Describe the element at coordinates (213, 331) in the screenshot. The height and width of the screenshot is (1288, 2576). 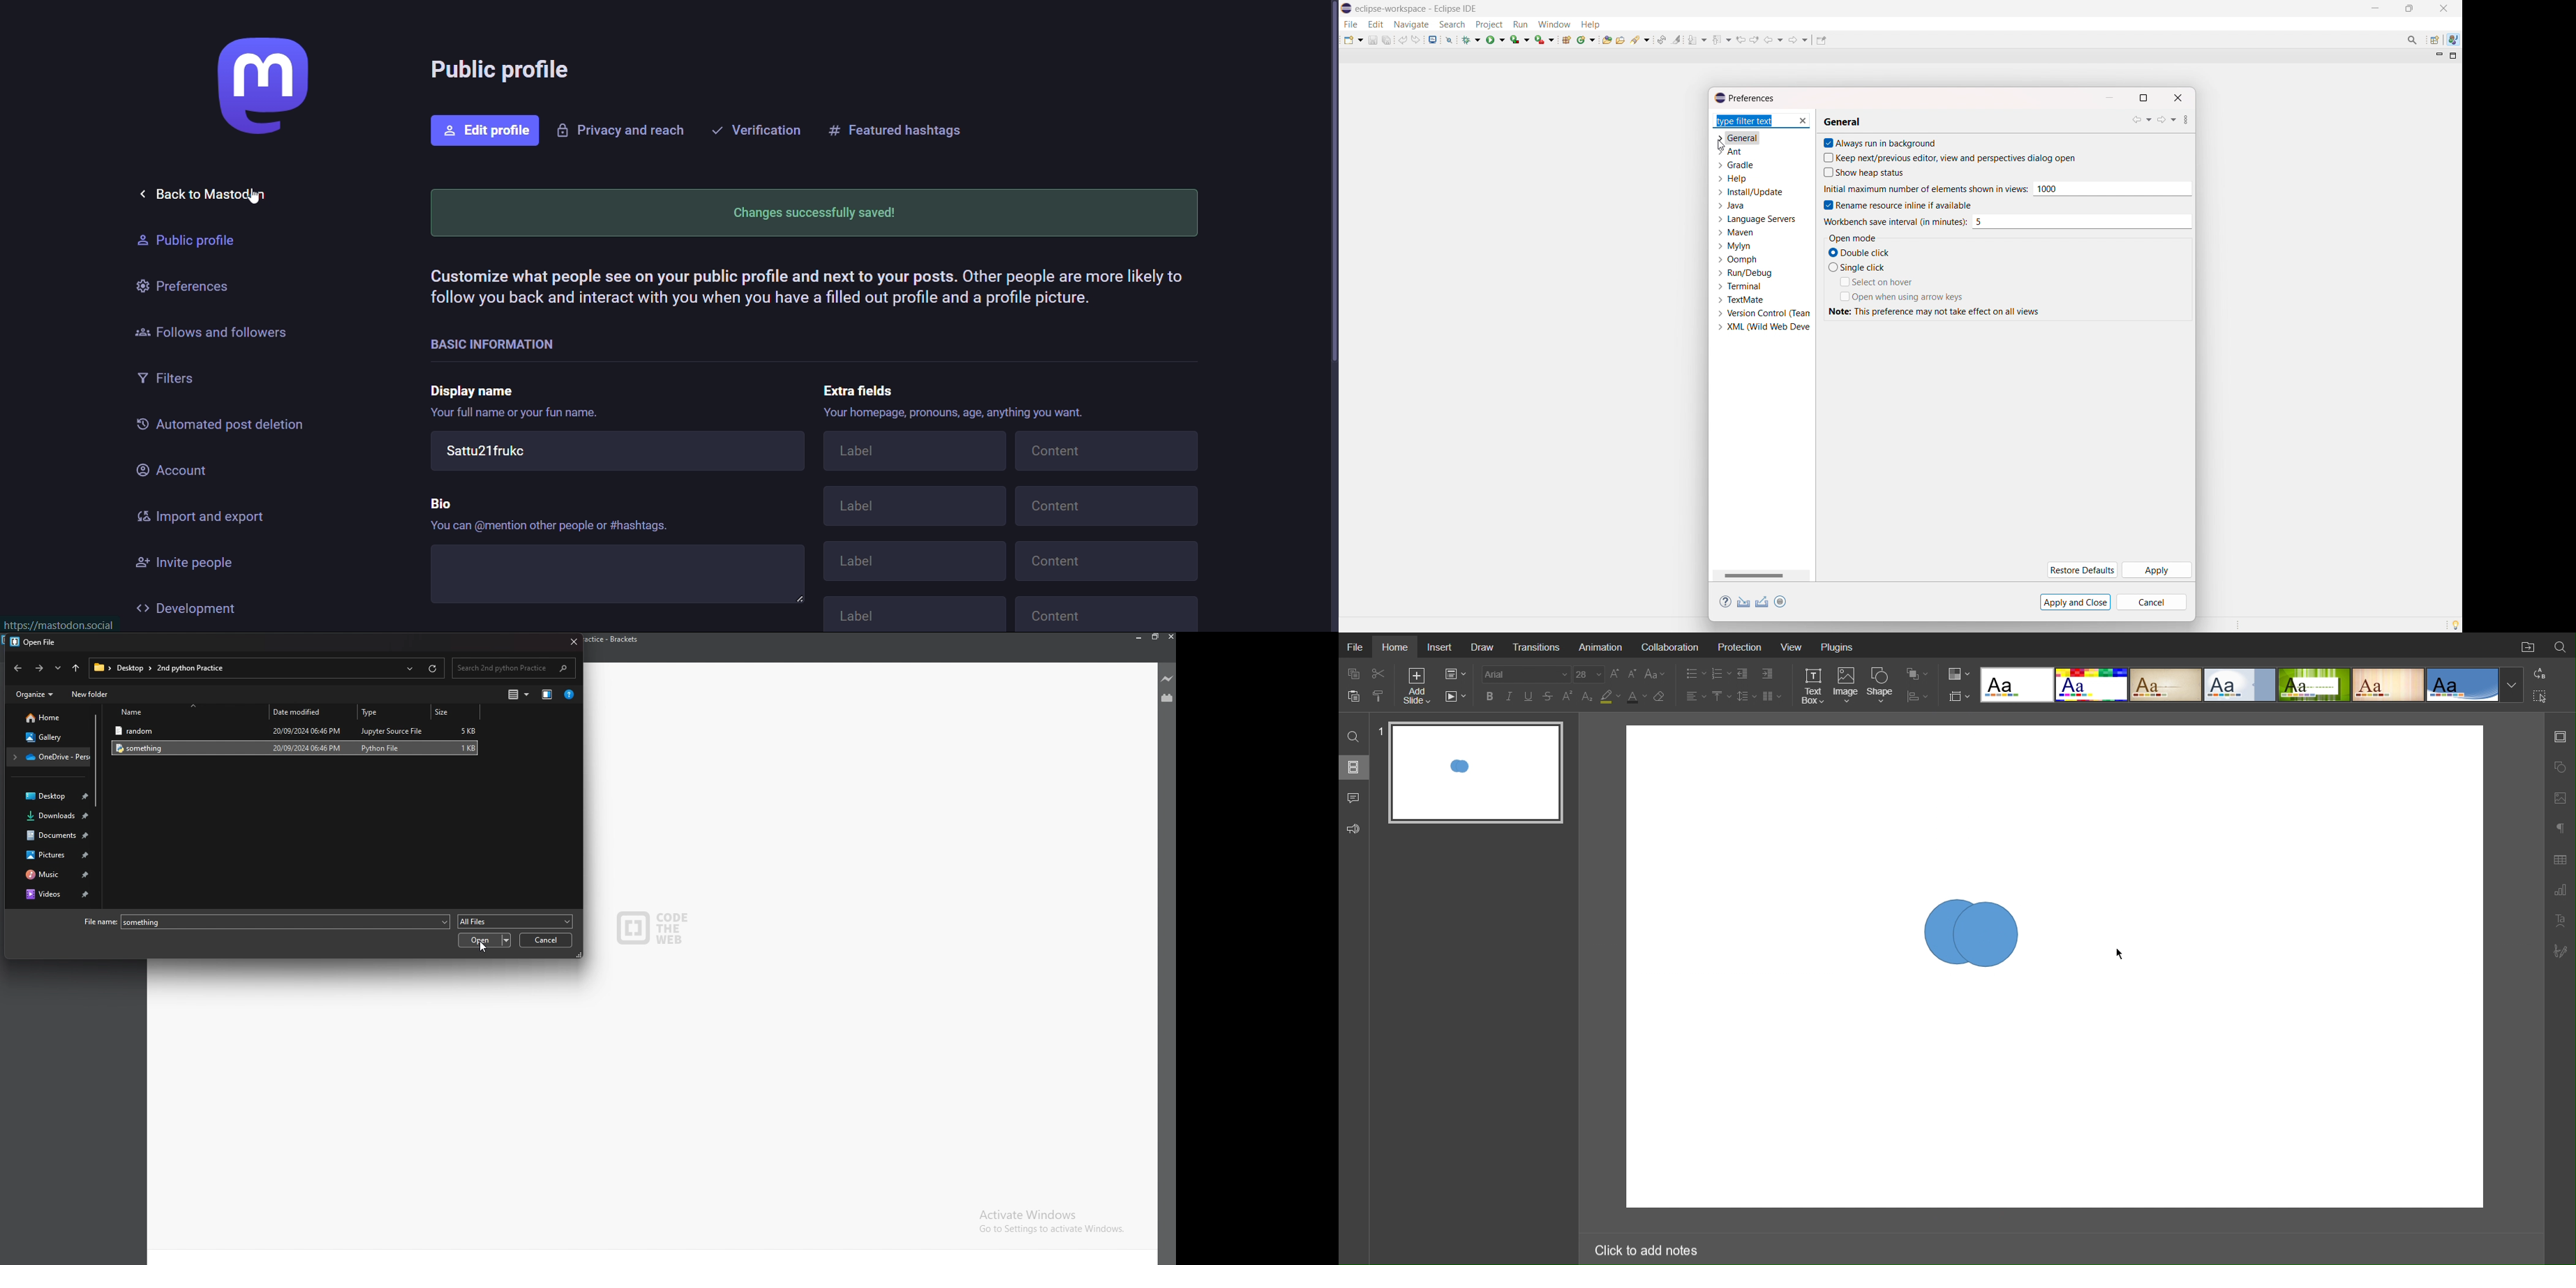
I see `followers and follows` at that location.